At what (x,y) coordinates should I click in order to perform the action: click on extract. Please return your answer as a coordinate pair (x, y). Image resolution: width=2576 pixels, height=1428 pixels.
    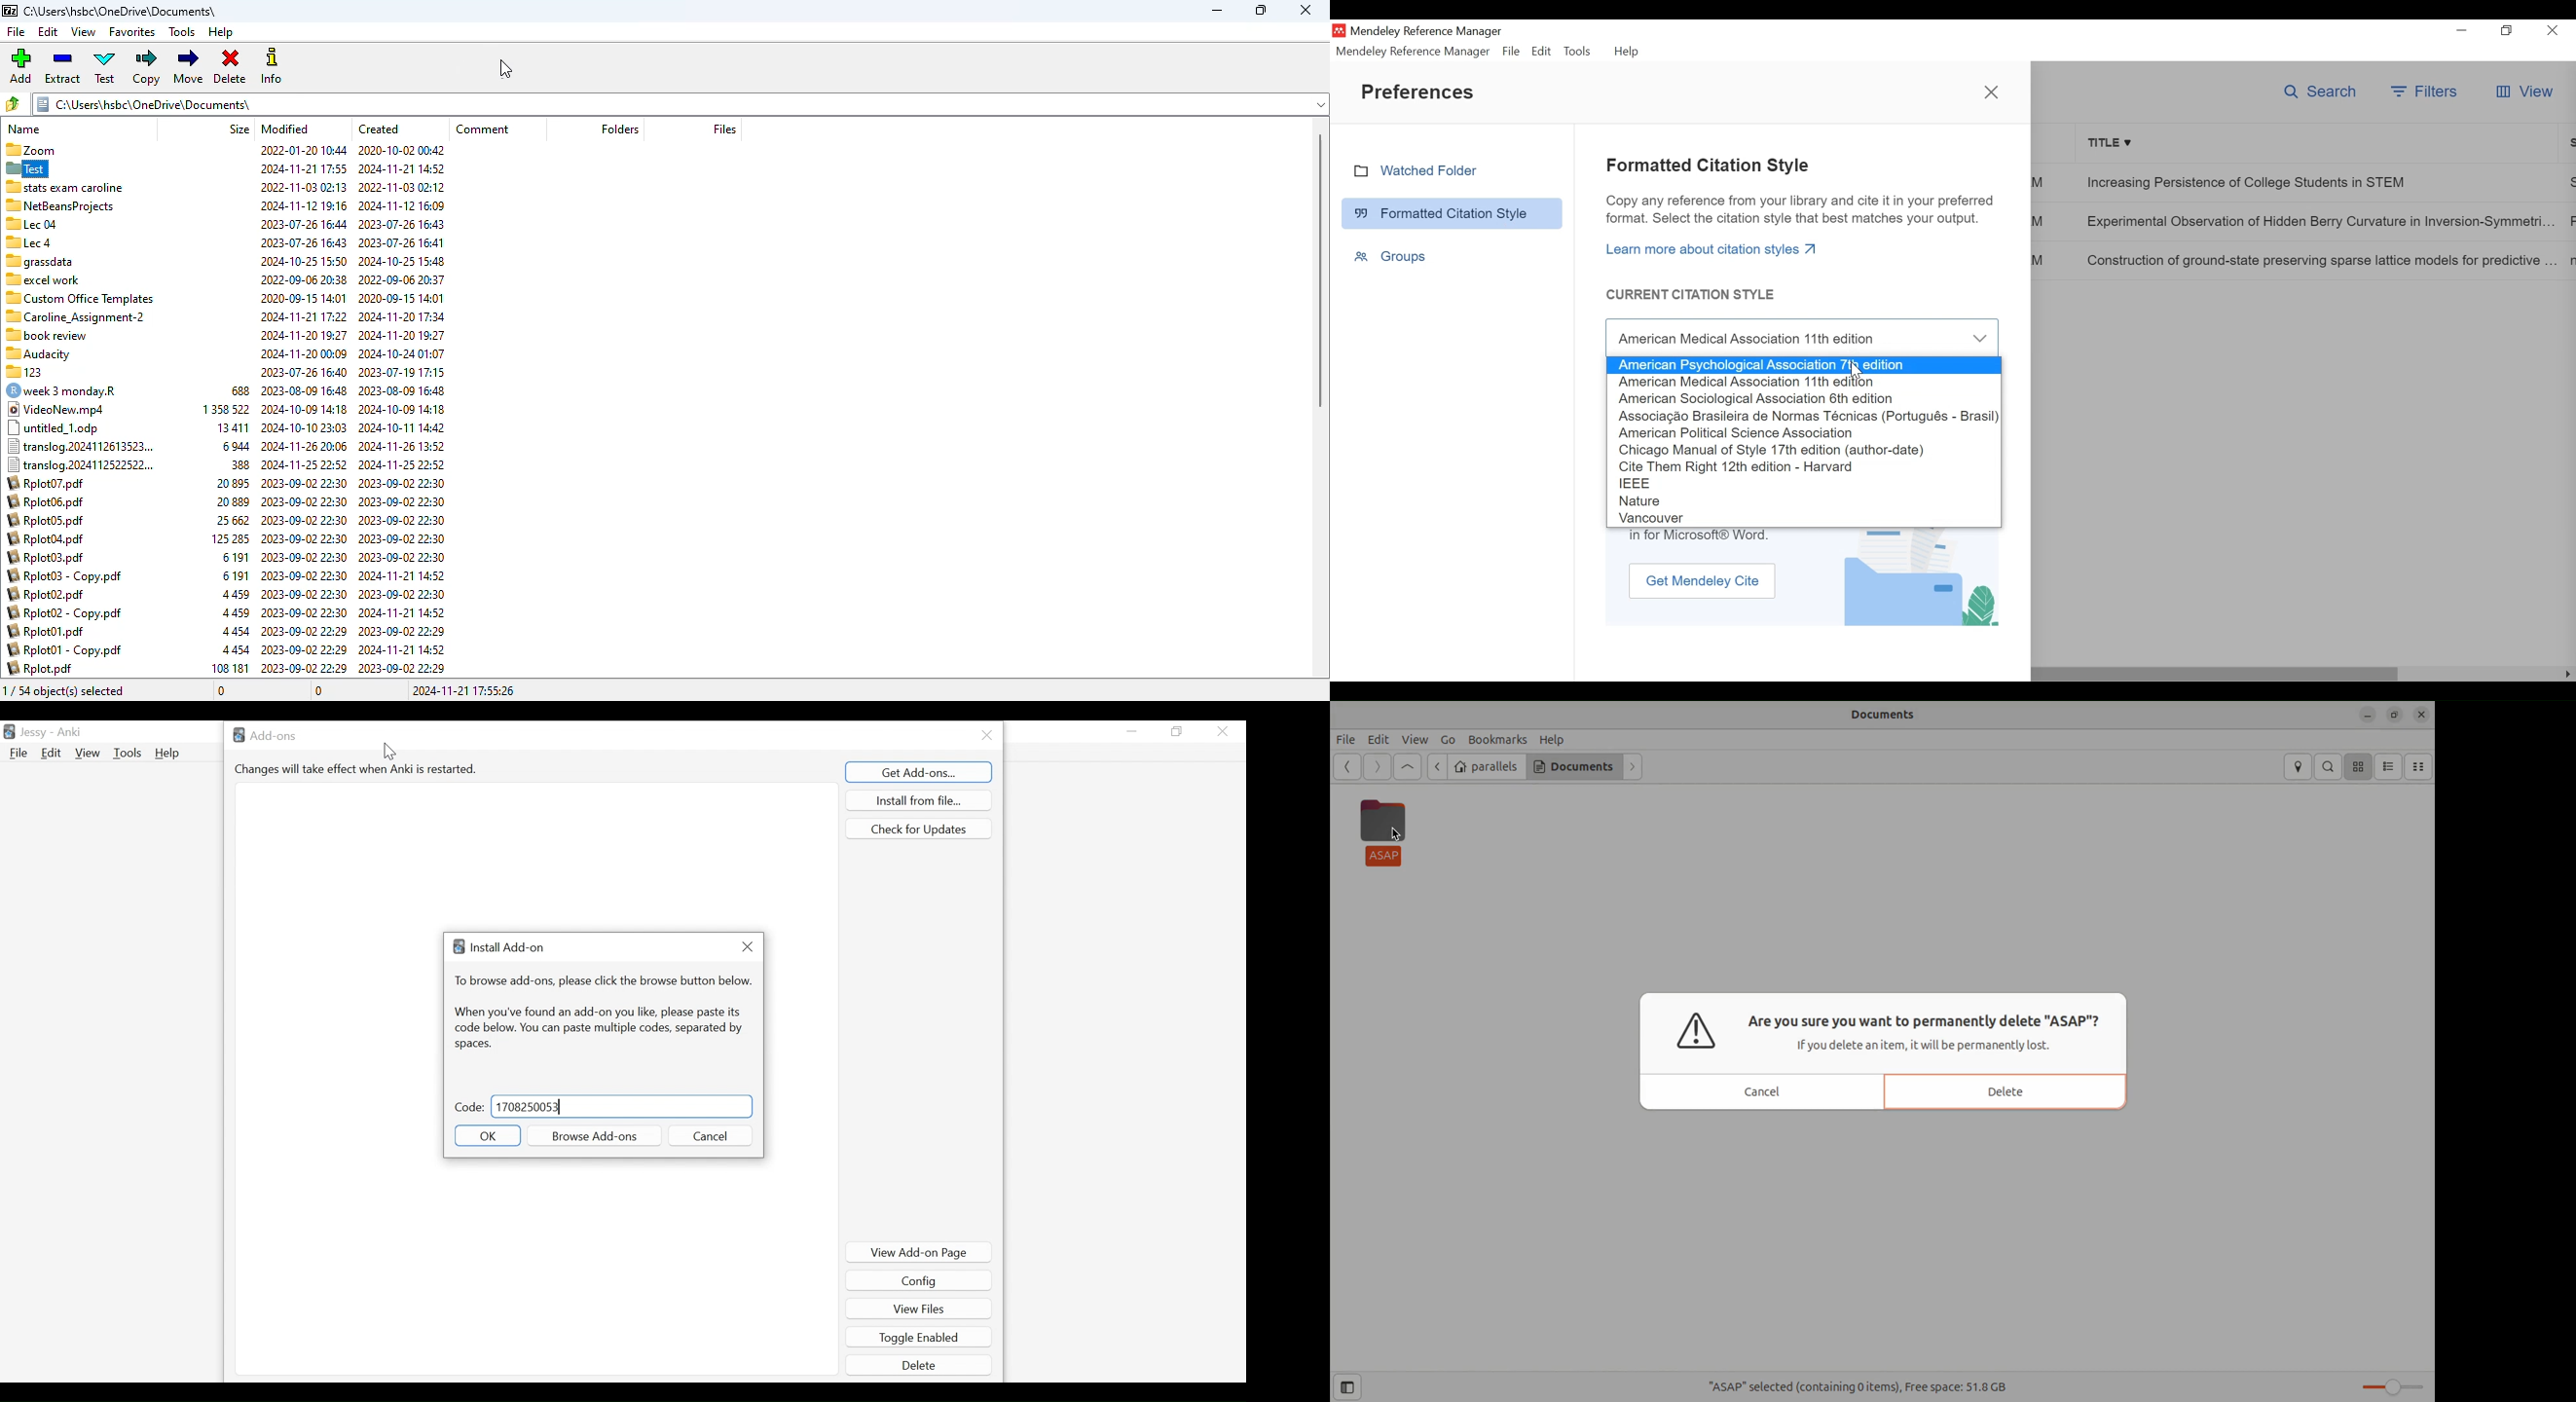
    Looking at the image, I should click on (62, 67).